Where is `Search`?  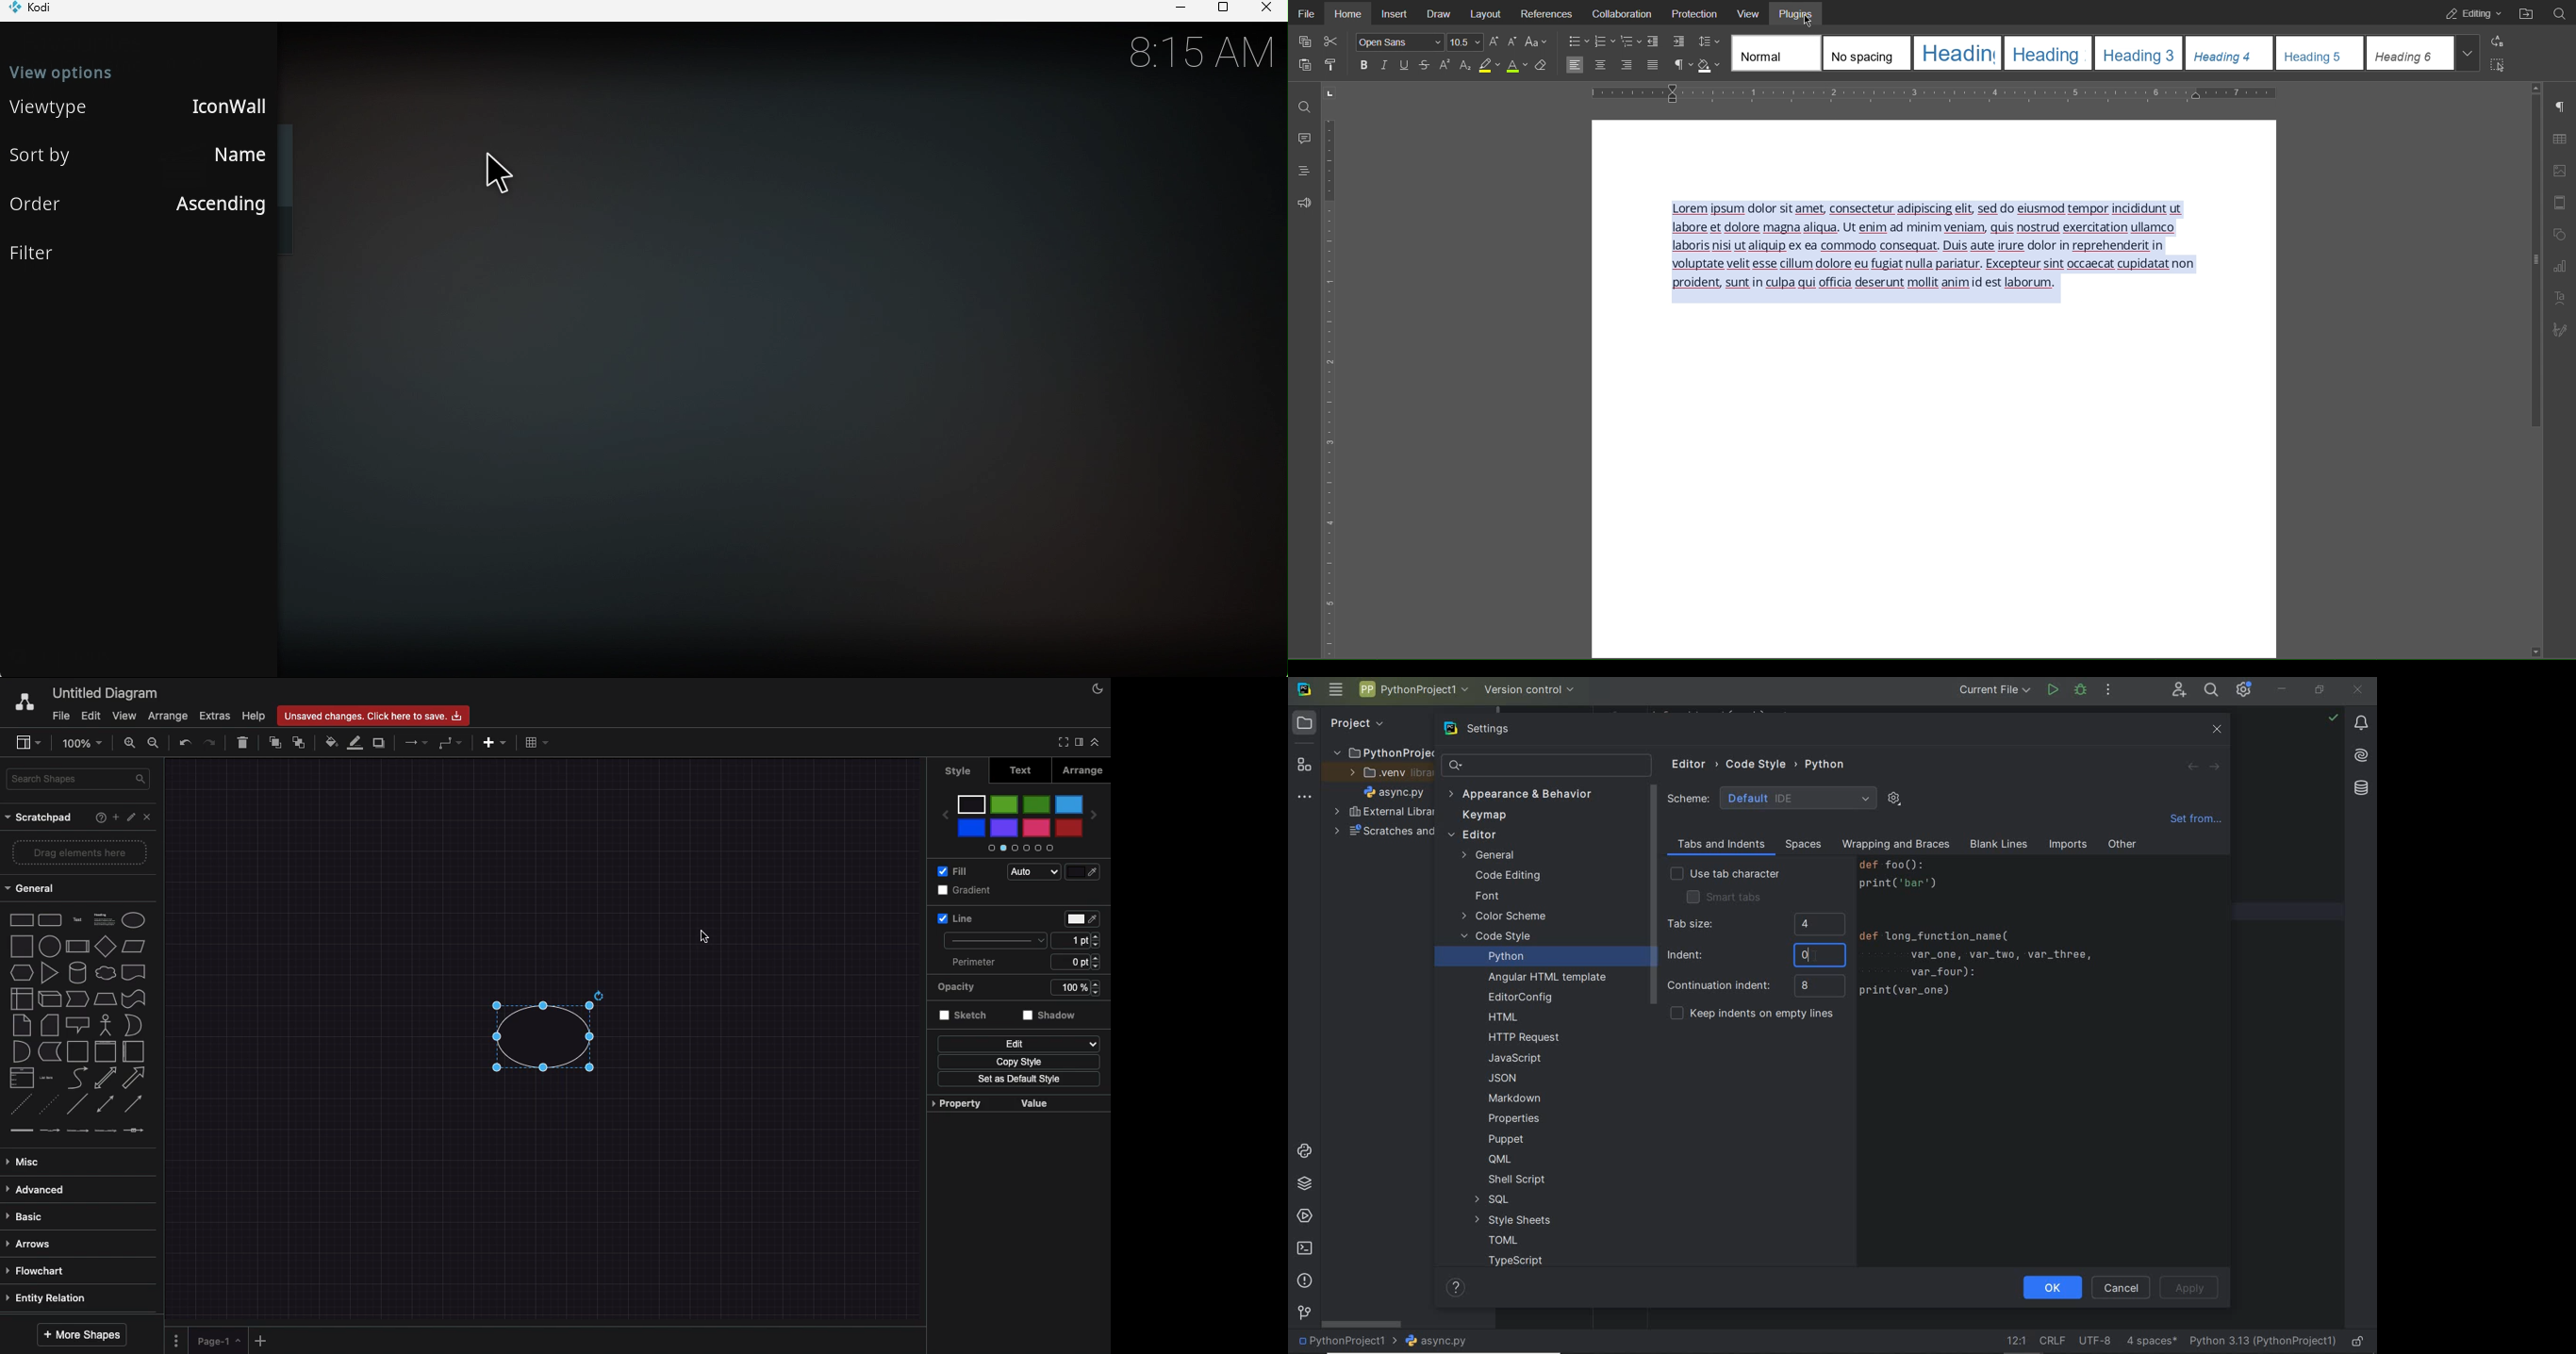 Search is located at coordinates (2564, 14).